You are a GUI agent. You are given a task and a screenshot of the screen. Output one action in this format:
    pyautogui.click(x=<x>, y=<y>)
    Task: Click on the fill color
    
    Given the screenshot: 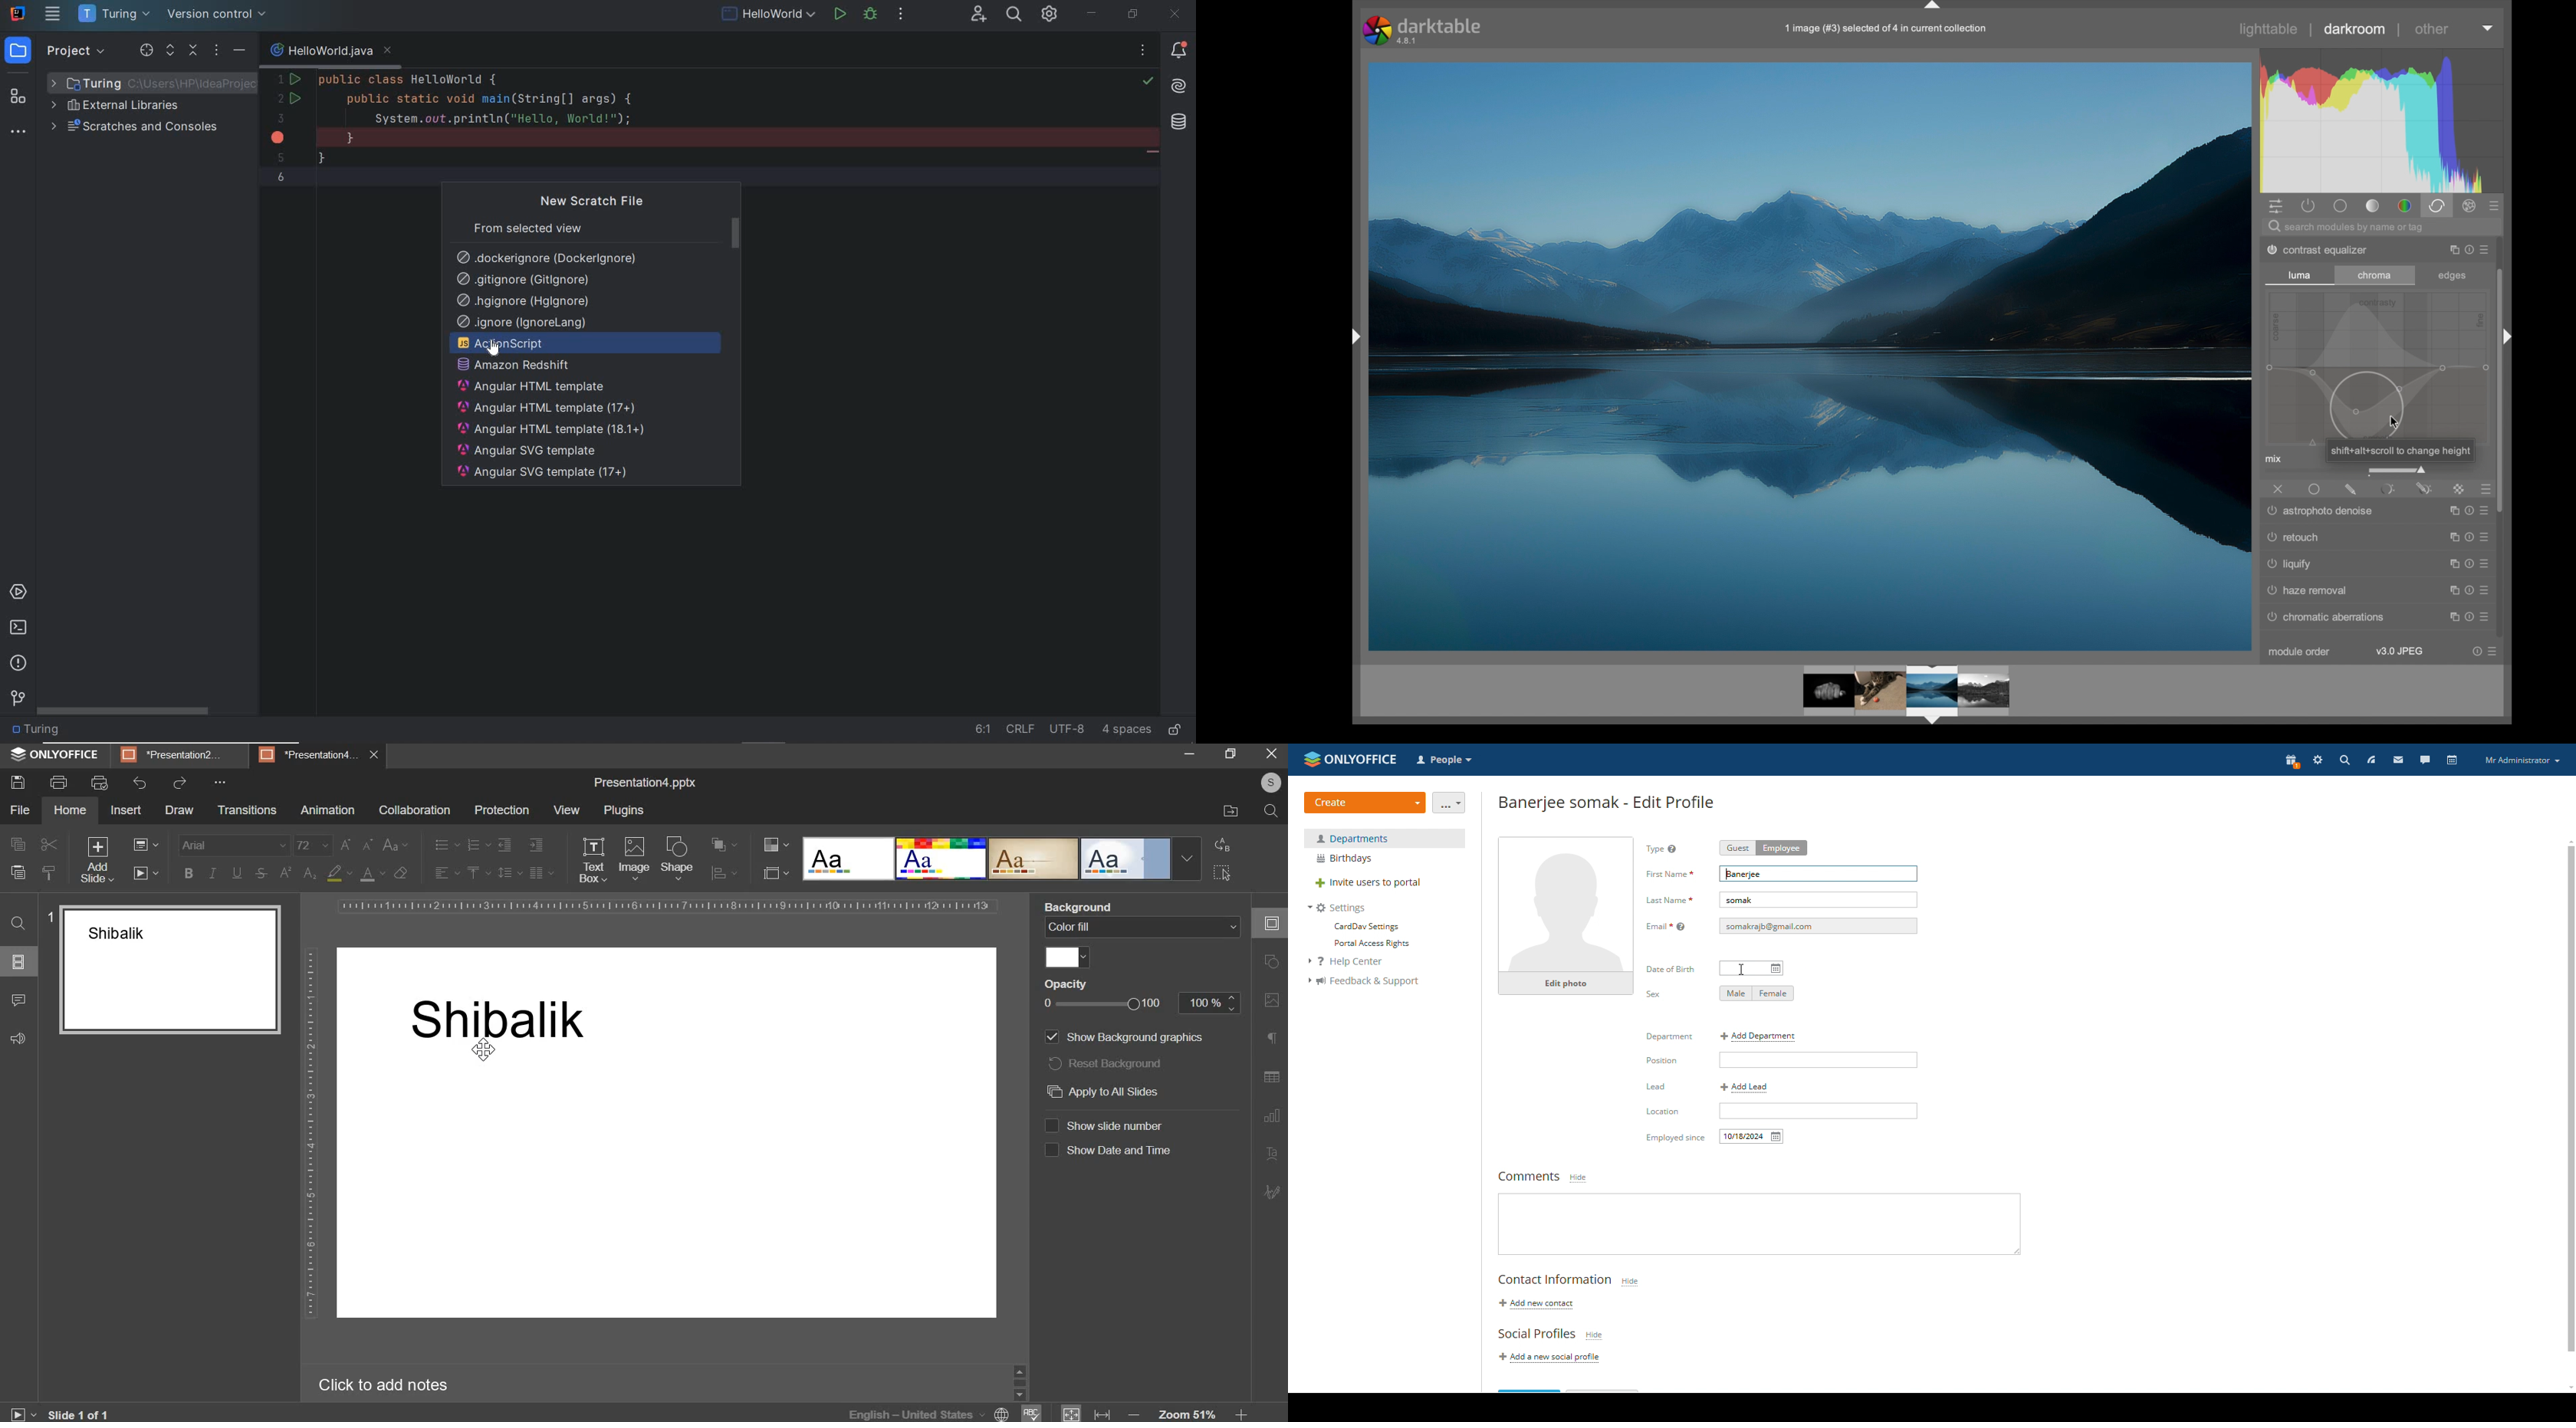 What is the action you would take?
    pyautogui.click(x=339, y=873)
    